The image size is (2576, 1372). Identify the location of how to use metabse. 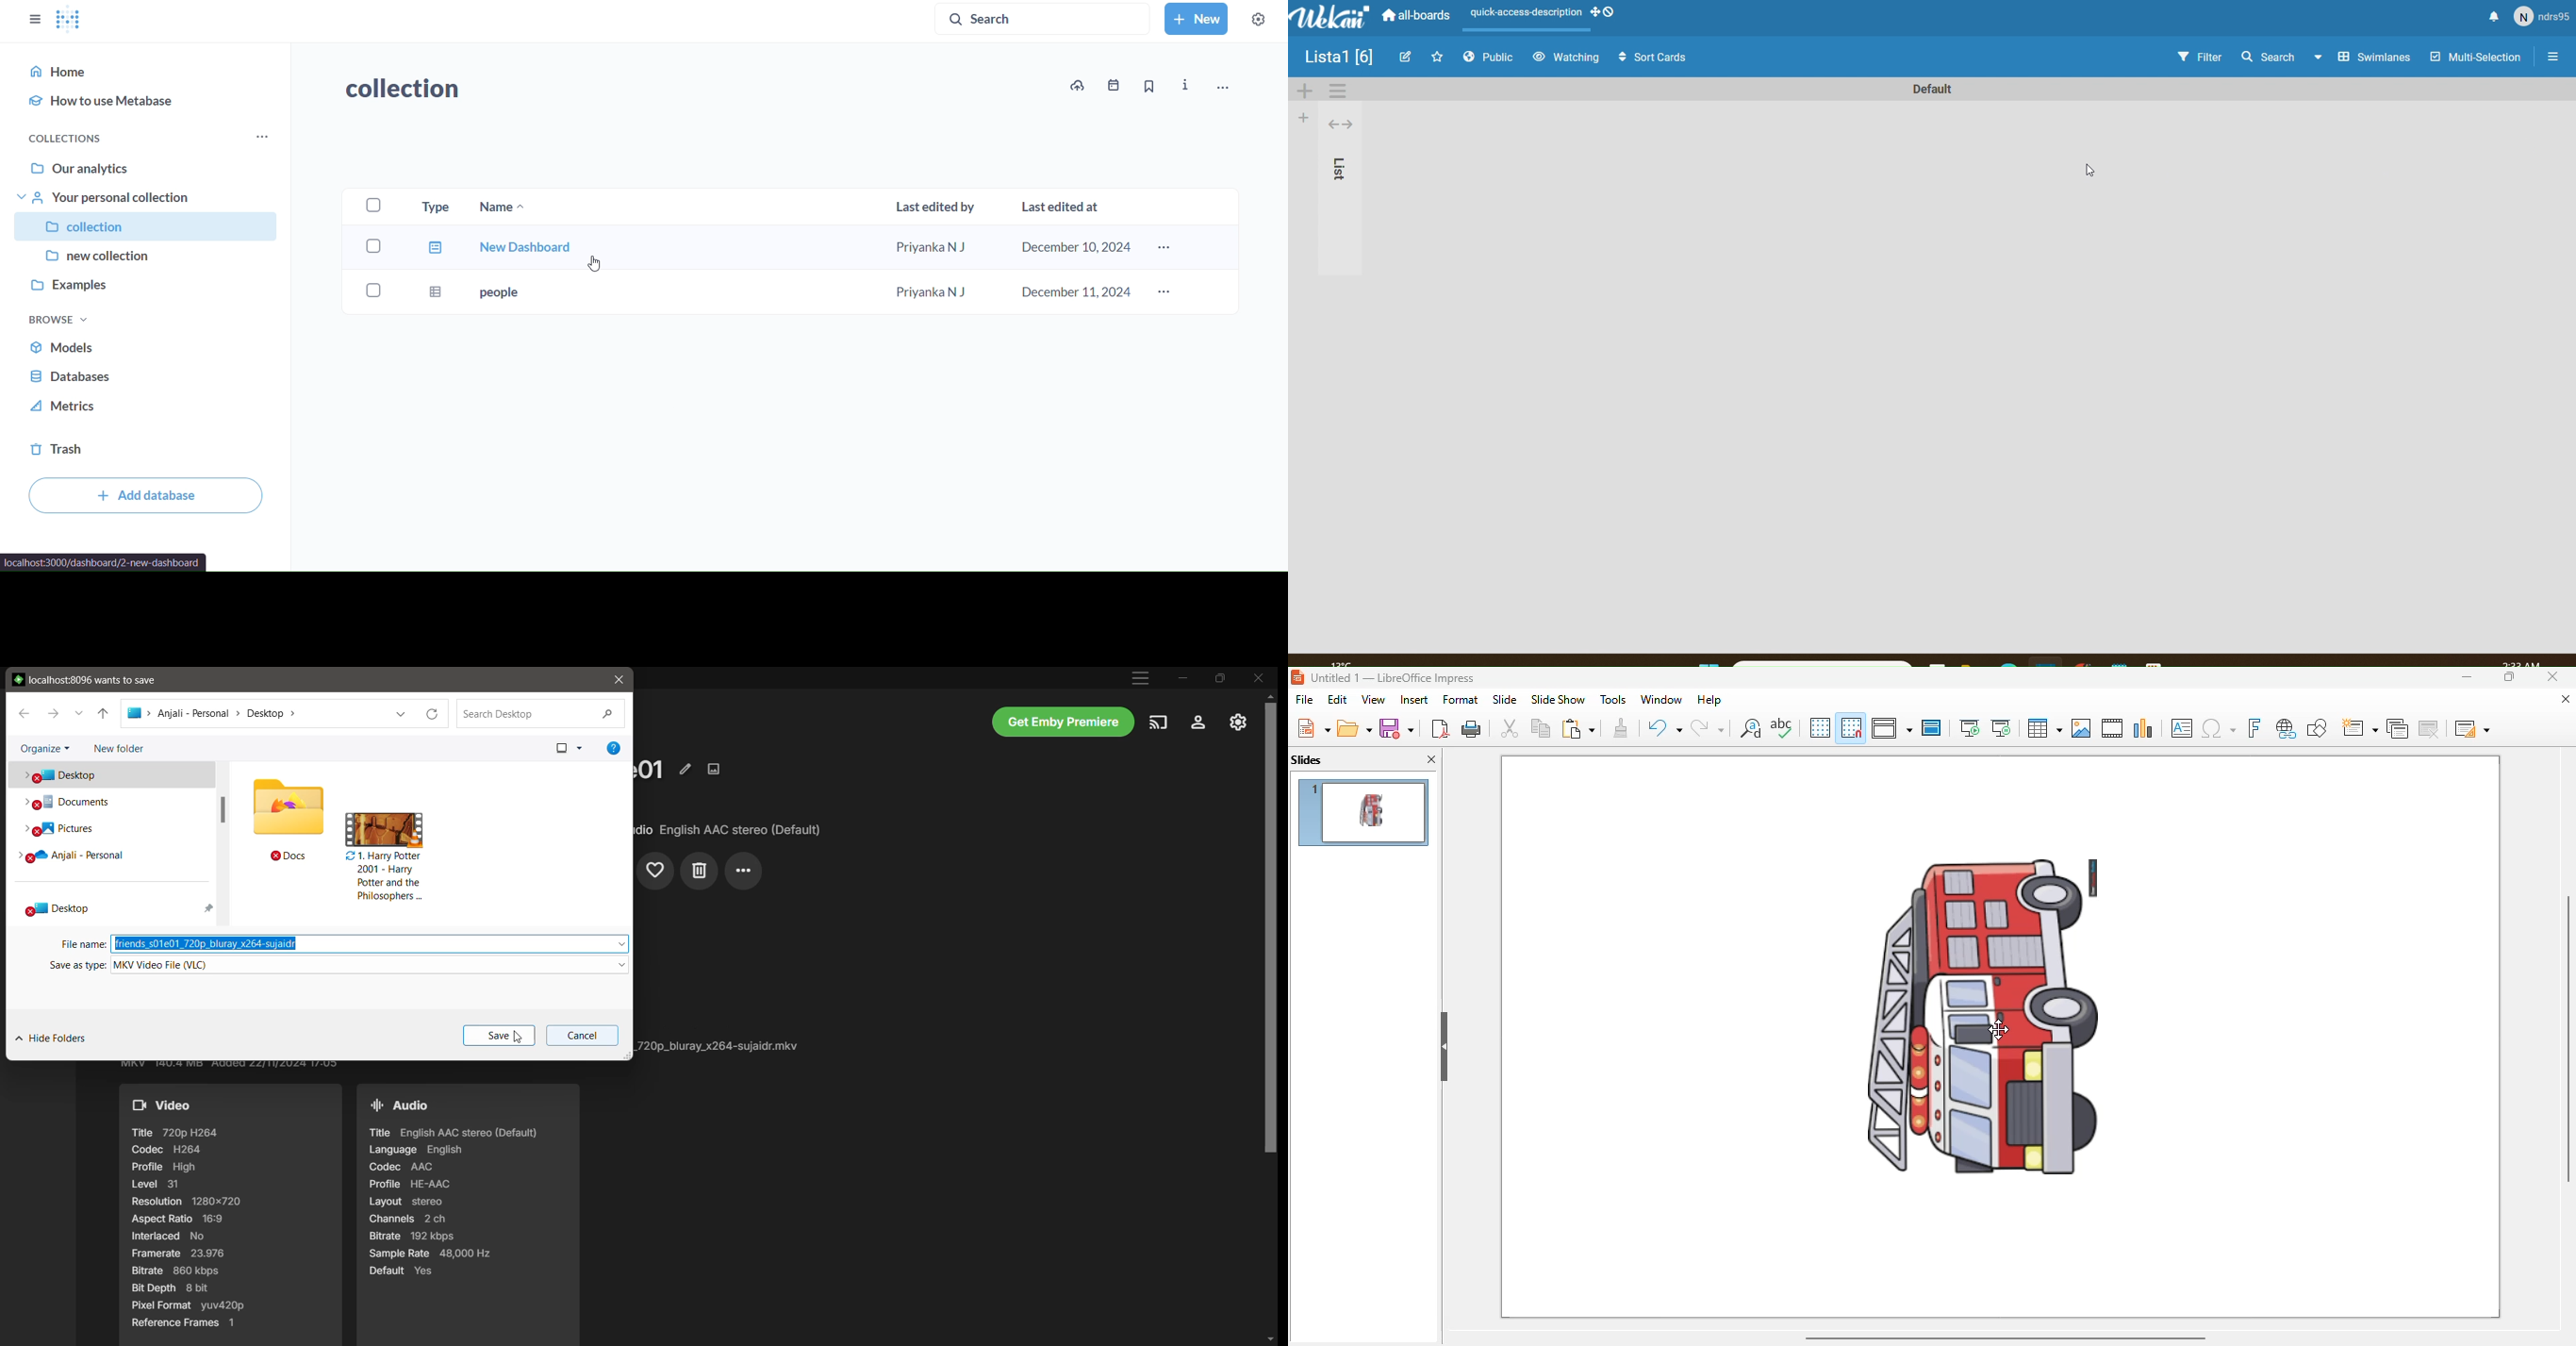
(149, 101).